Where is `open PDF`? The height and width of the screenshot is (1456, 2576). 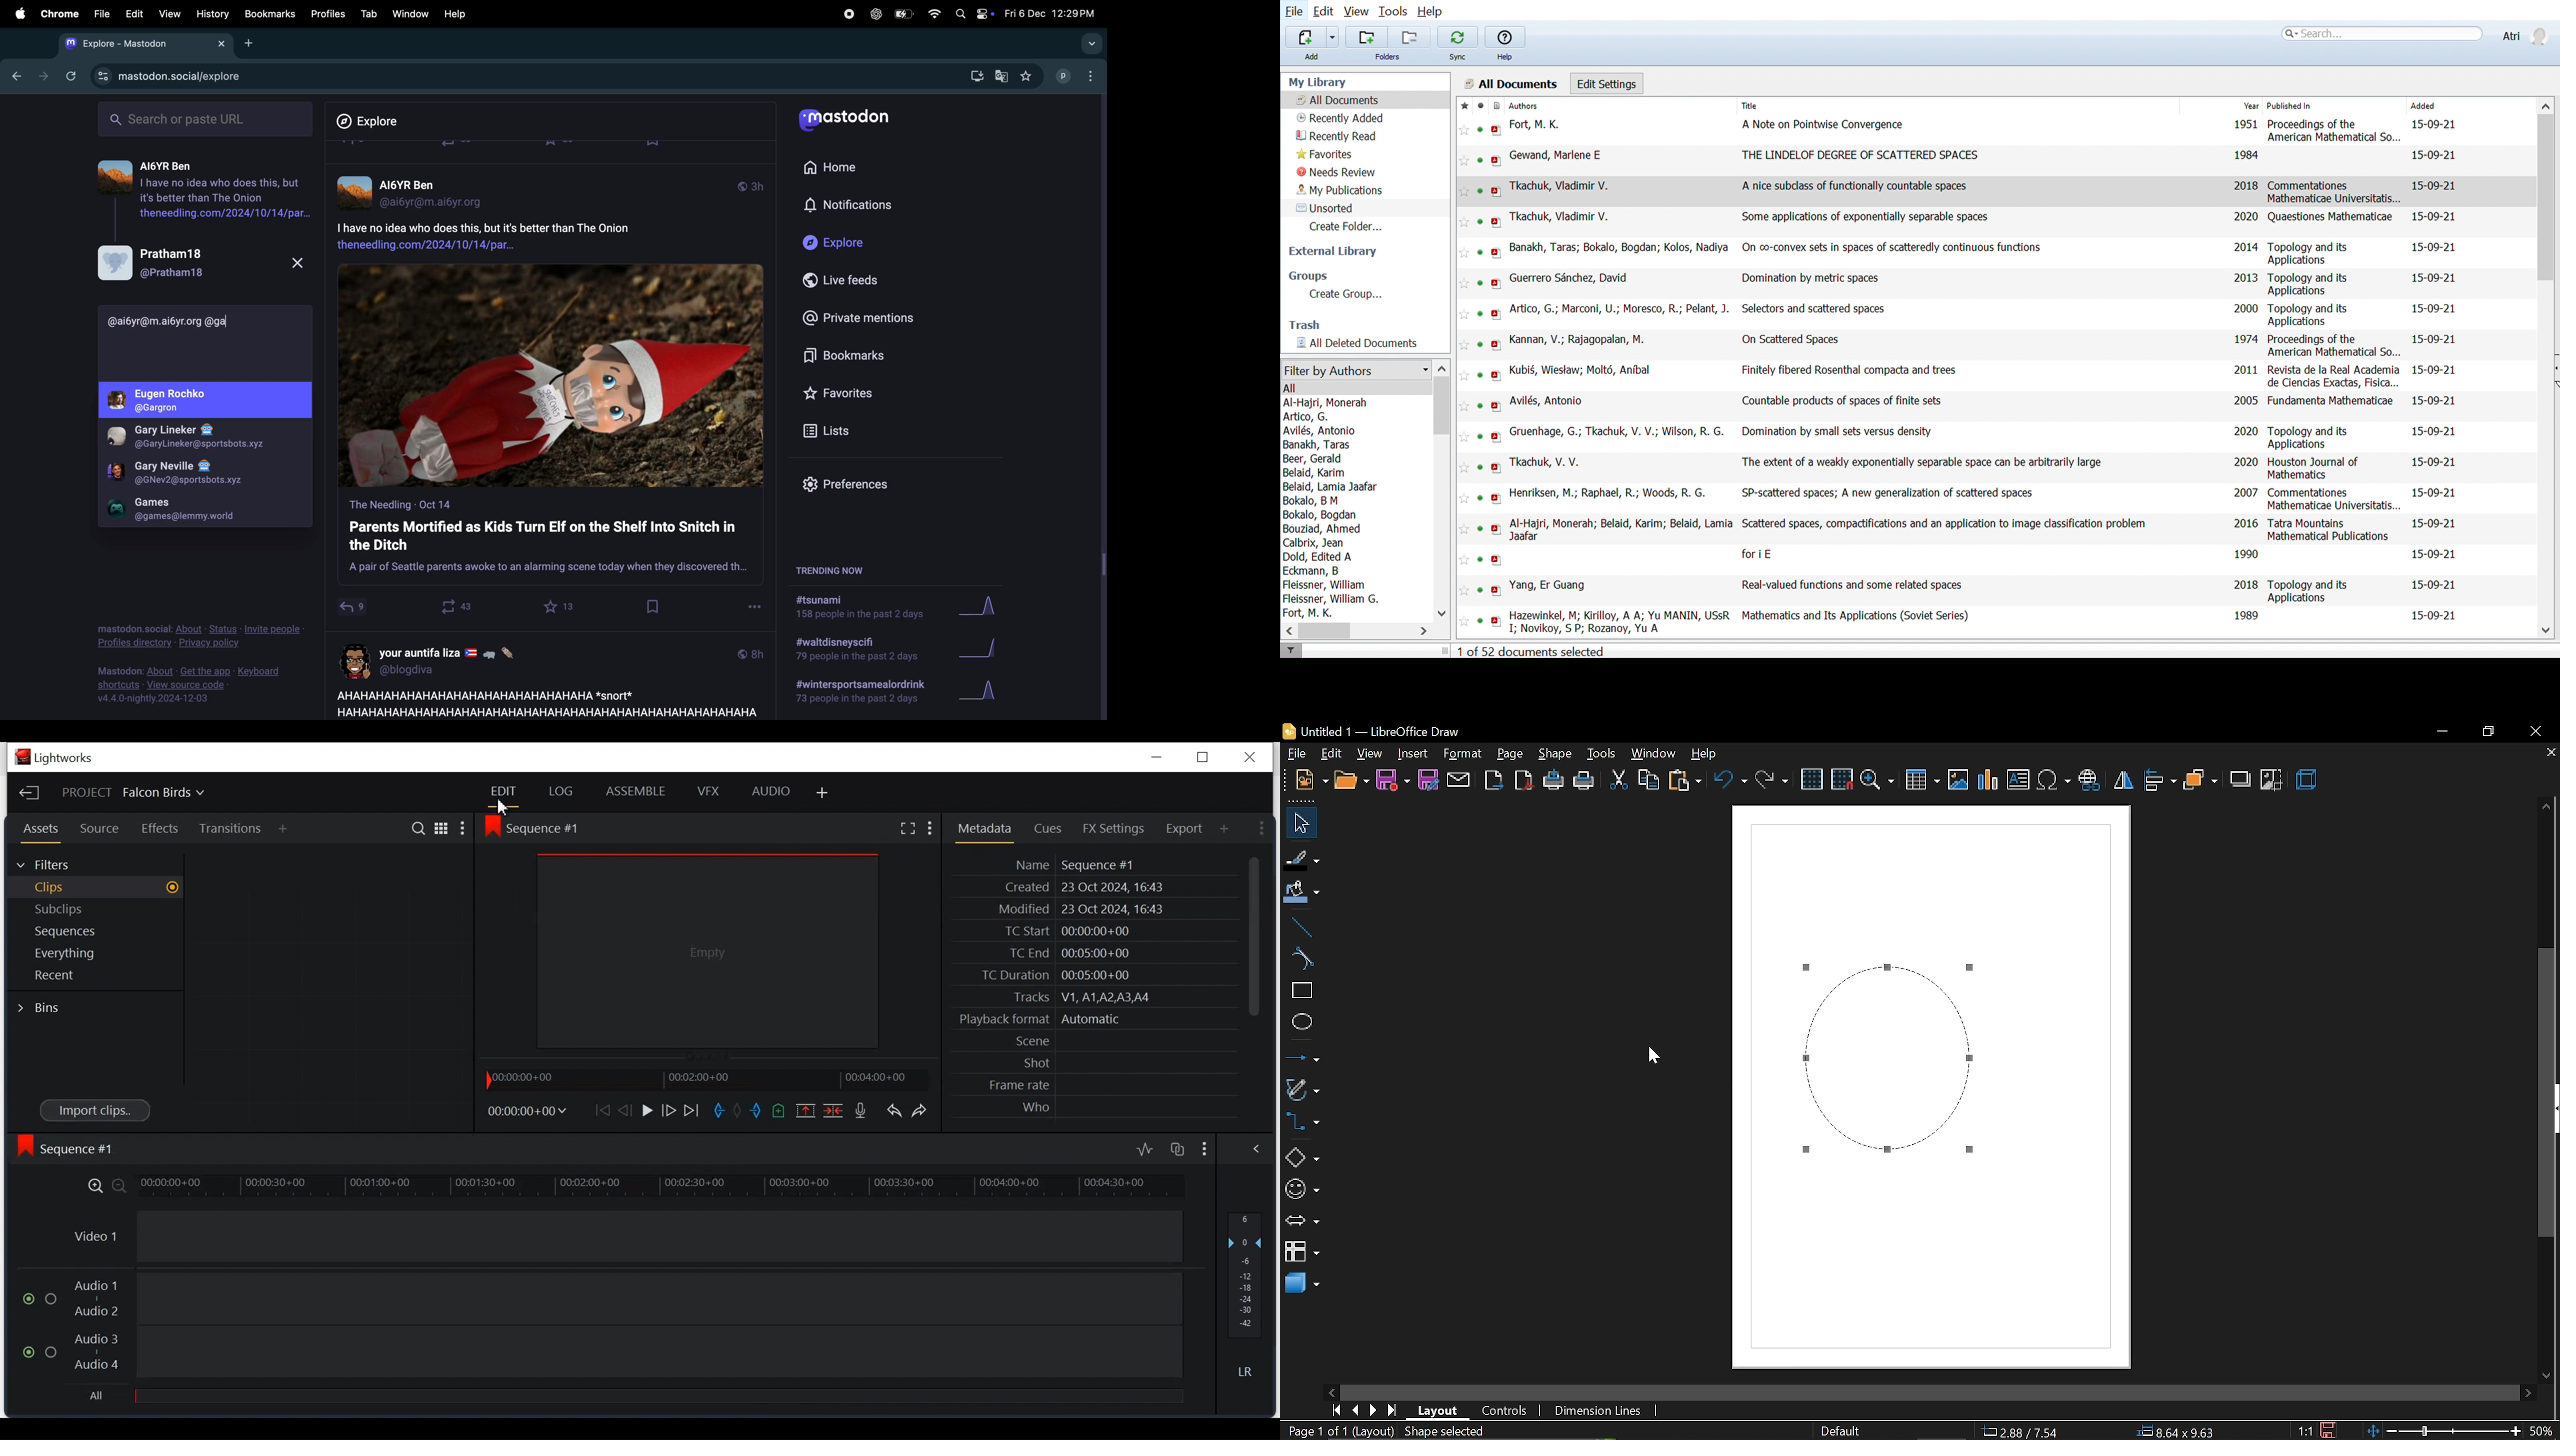 open PDF is located at coordinates (1496, 499).